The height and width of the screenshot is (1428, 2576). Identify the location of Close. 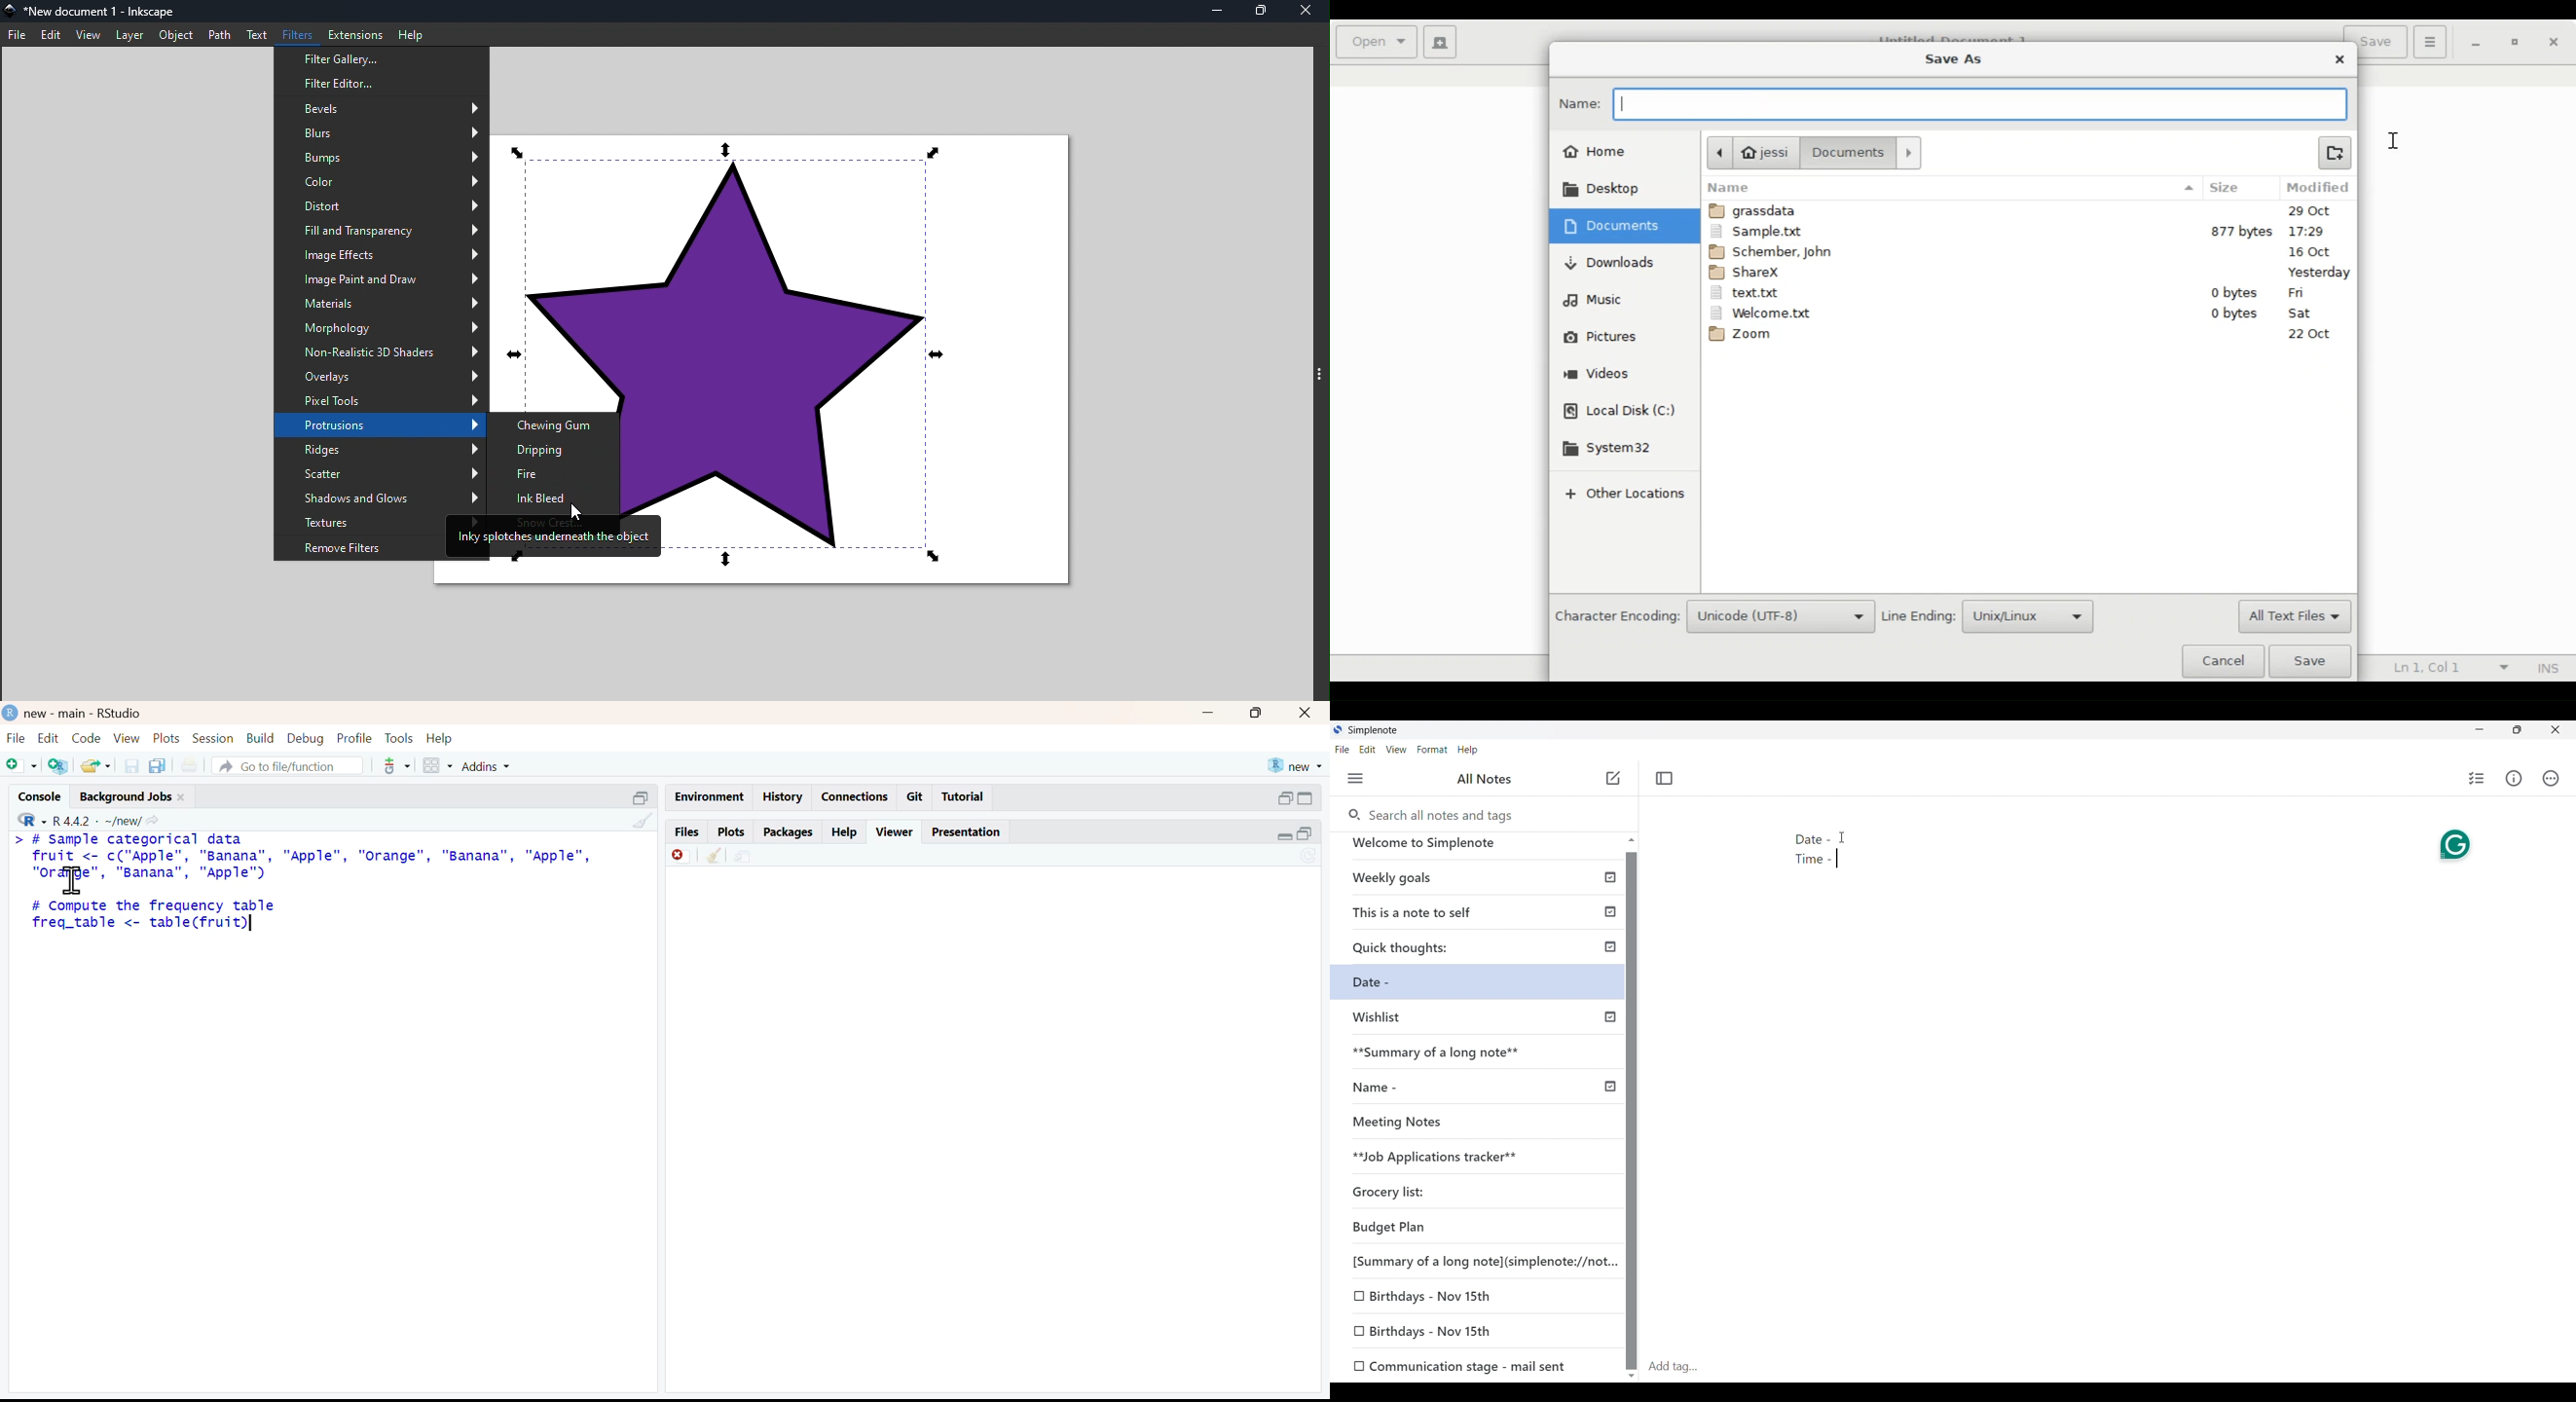
(2341, 60).